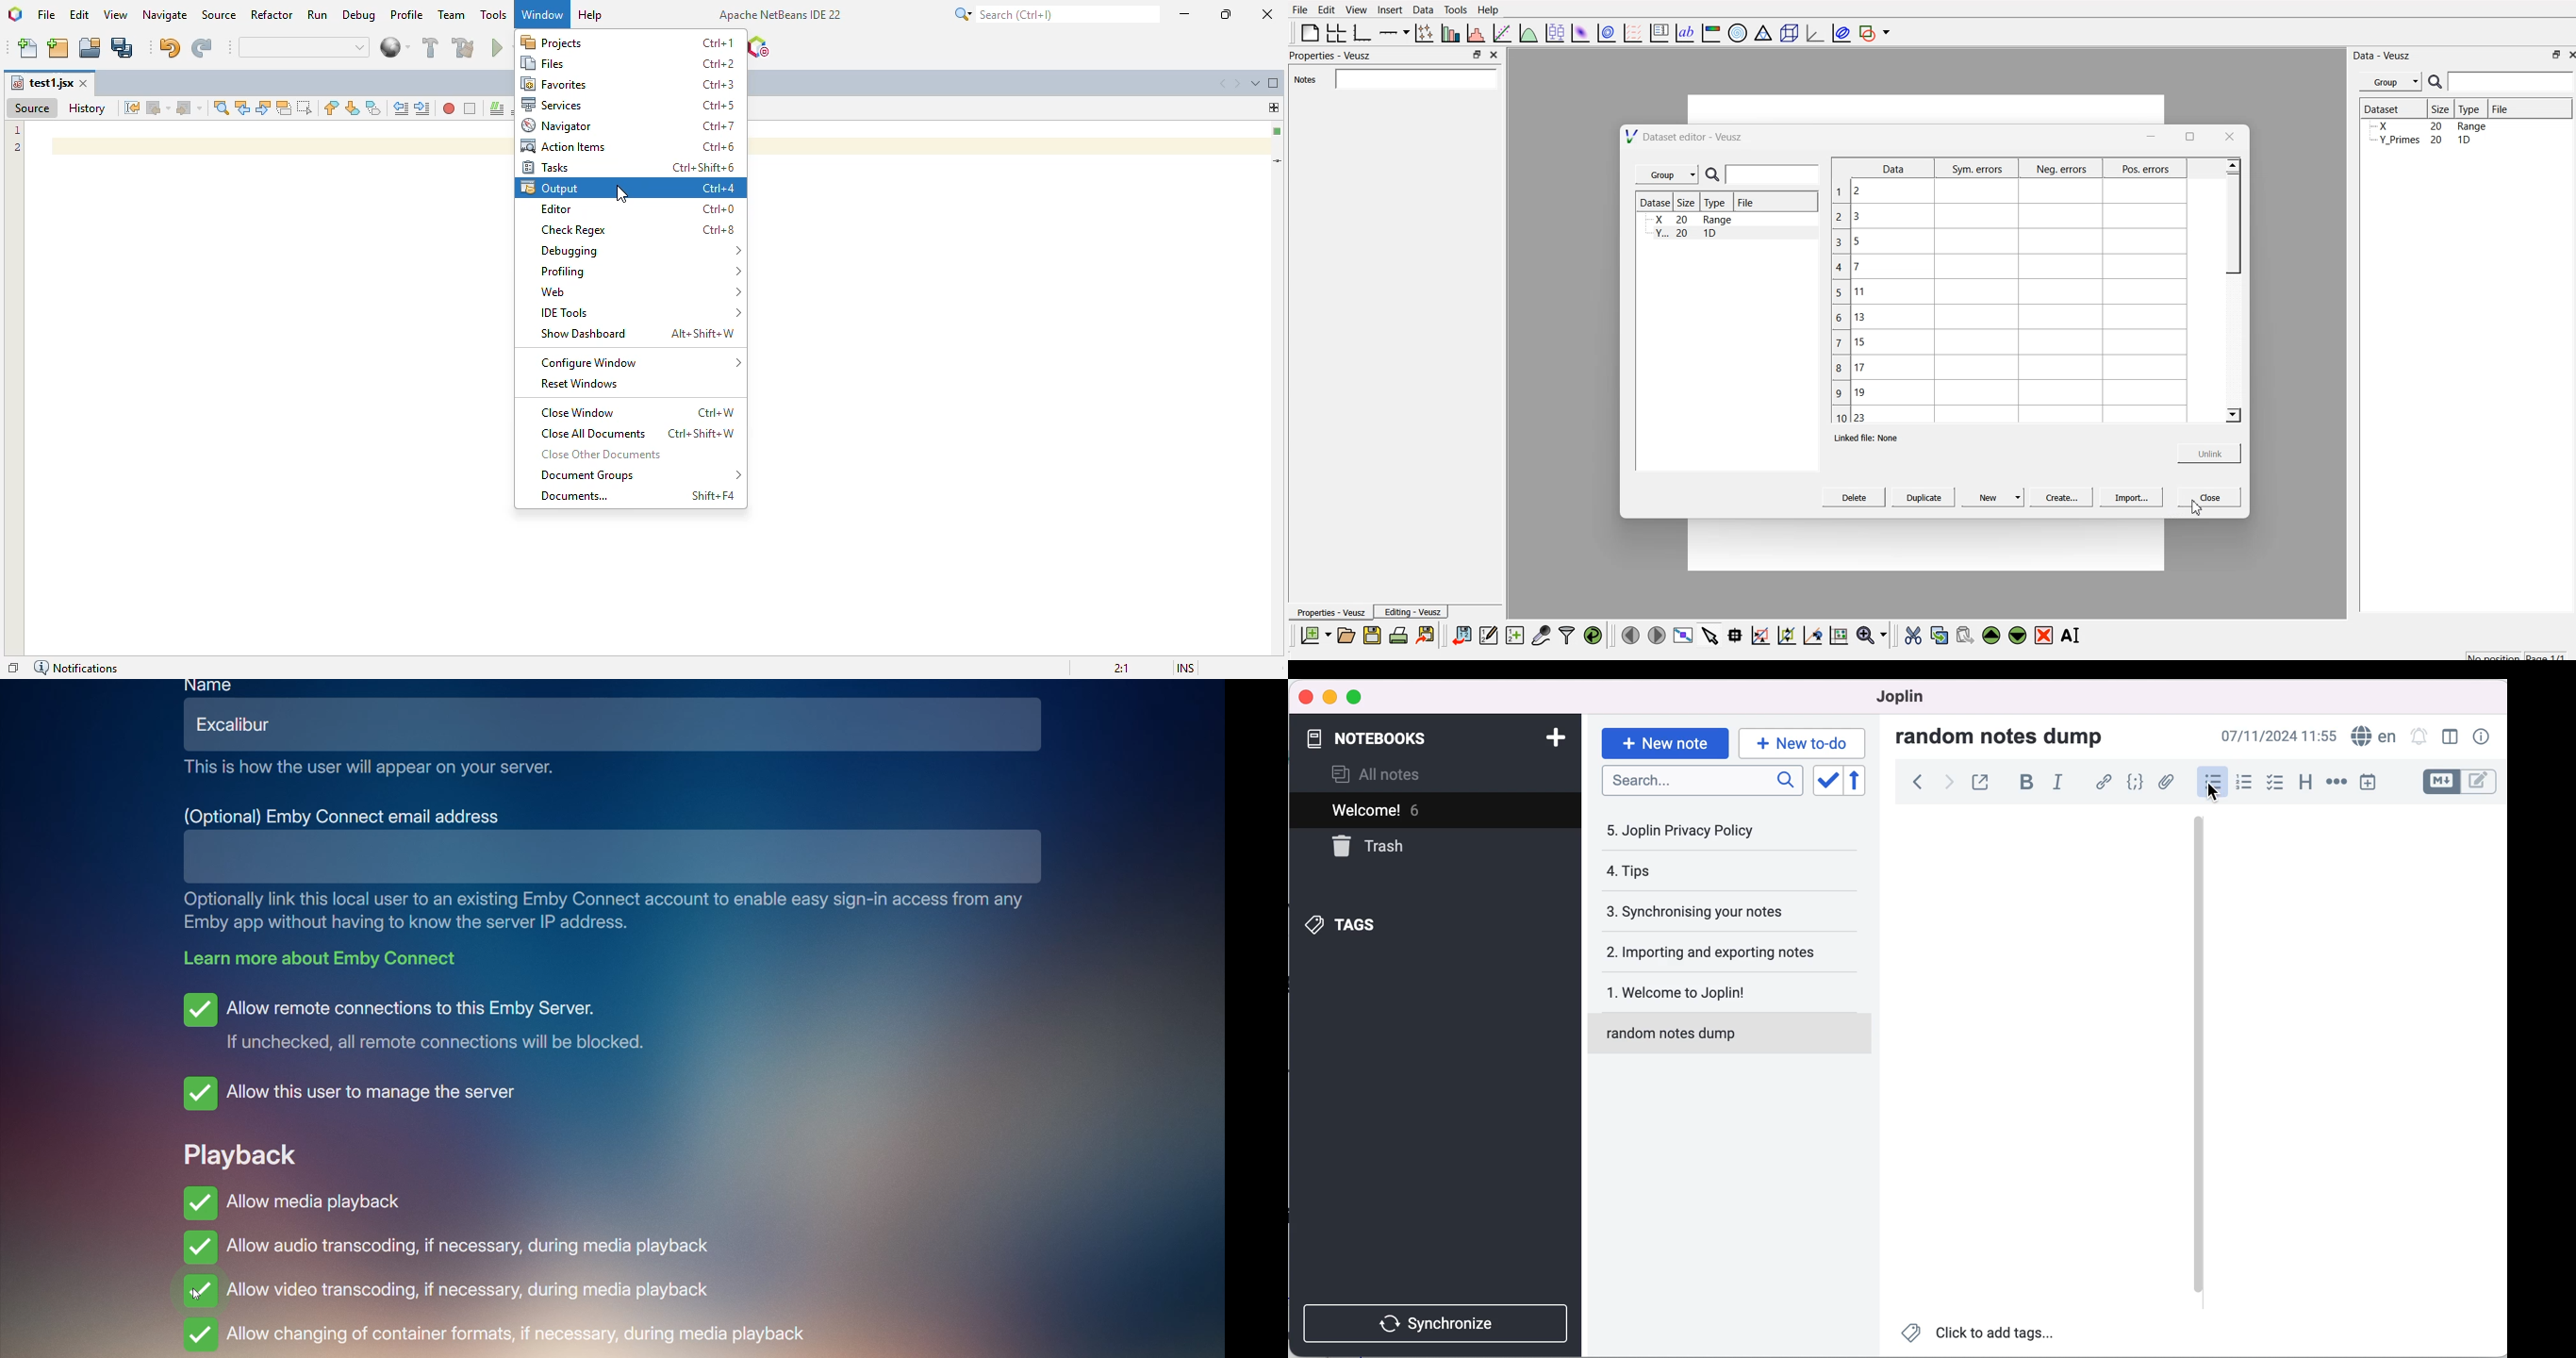 The height and width of the screenshot is (1372, 2576). I want to click on attach file, so click(2165, 783).